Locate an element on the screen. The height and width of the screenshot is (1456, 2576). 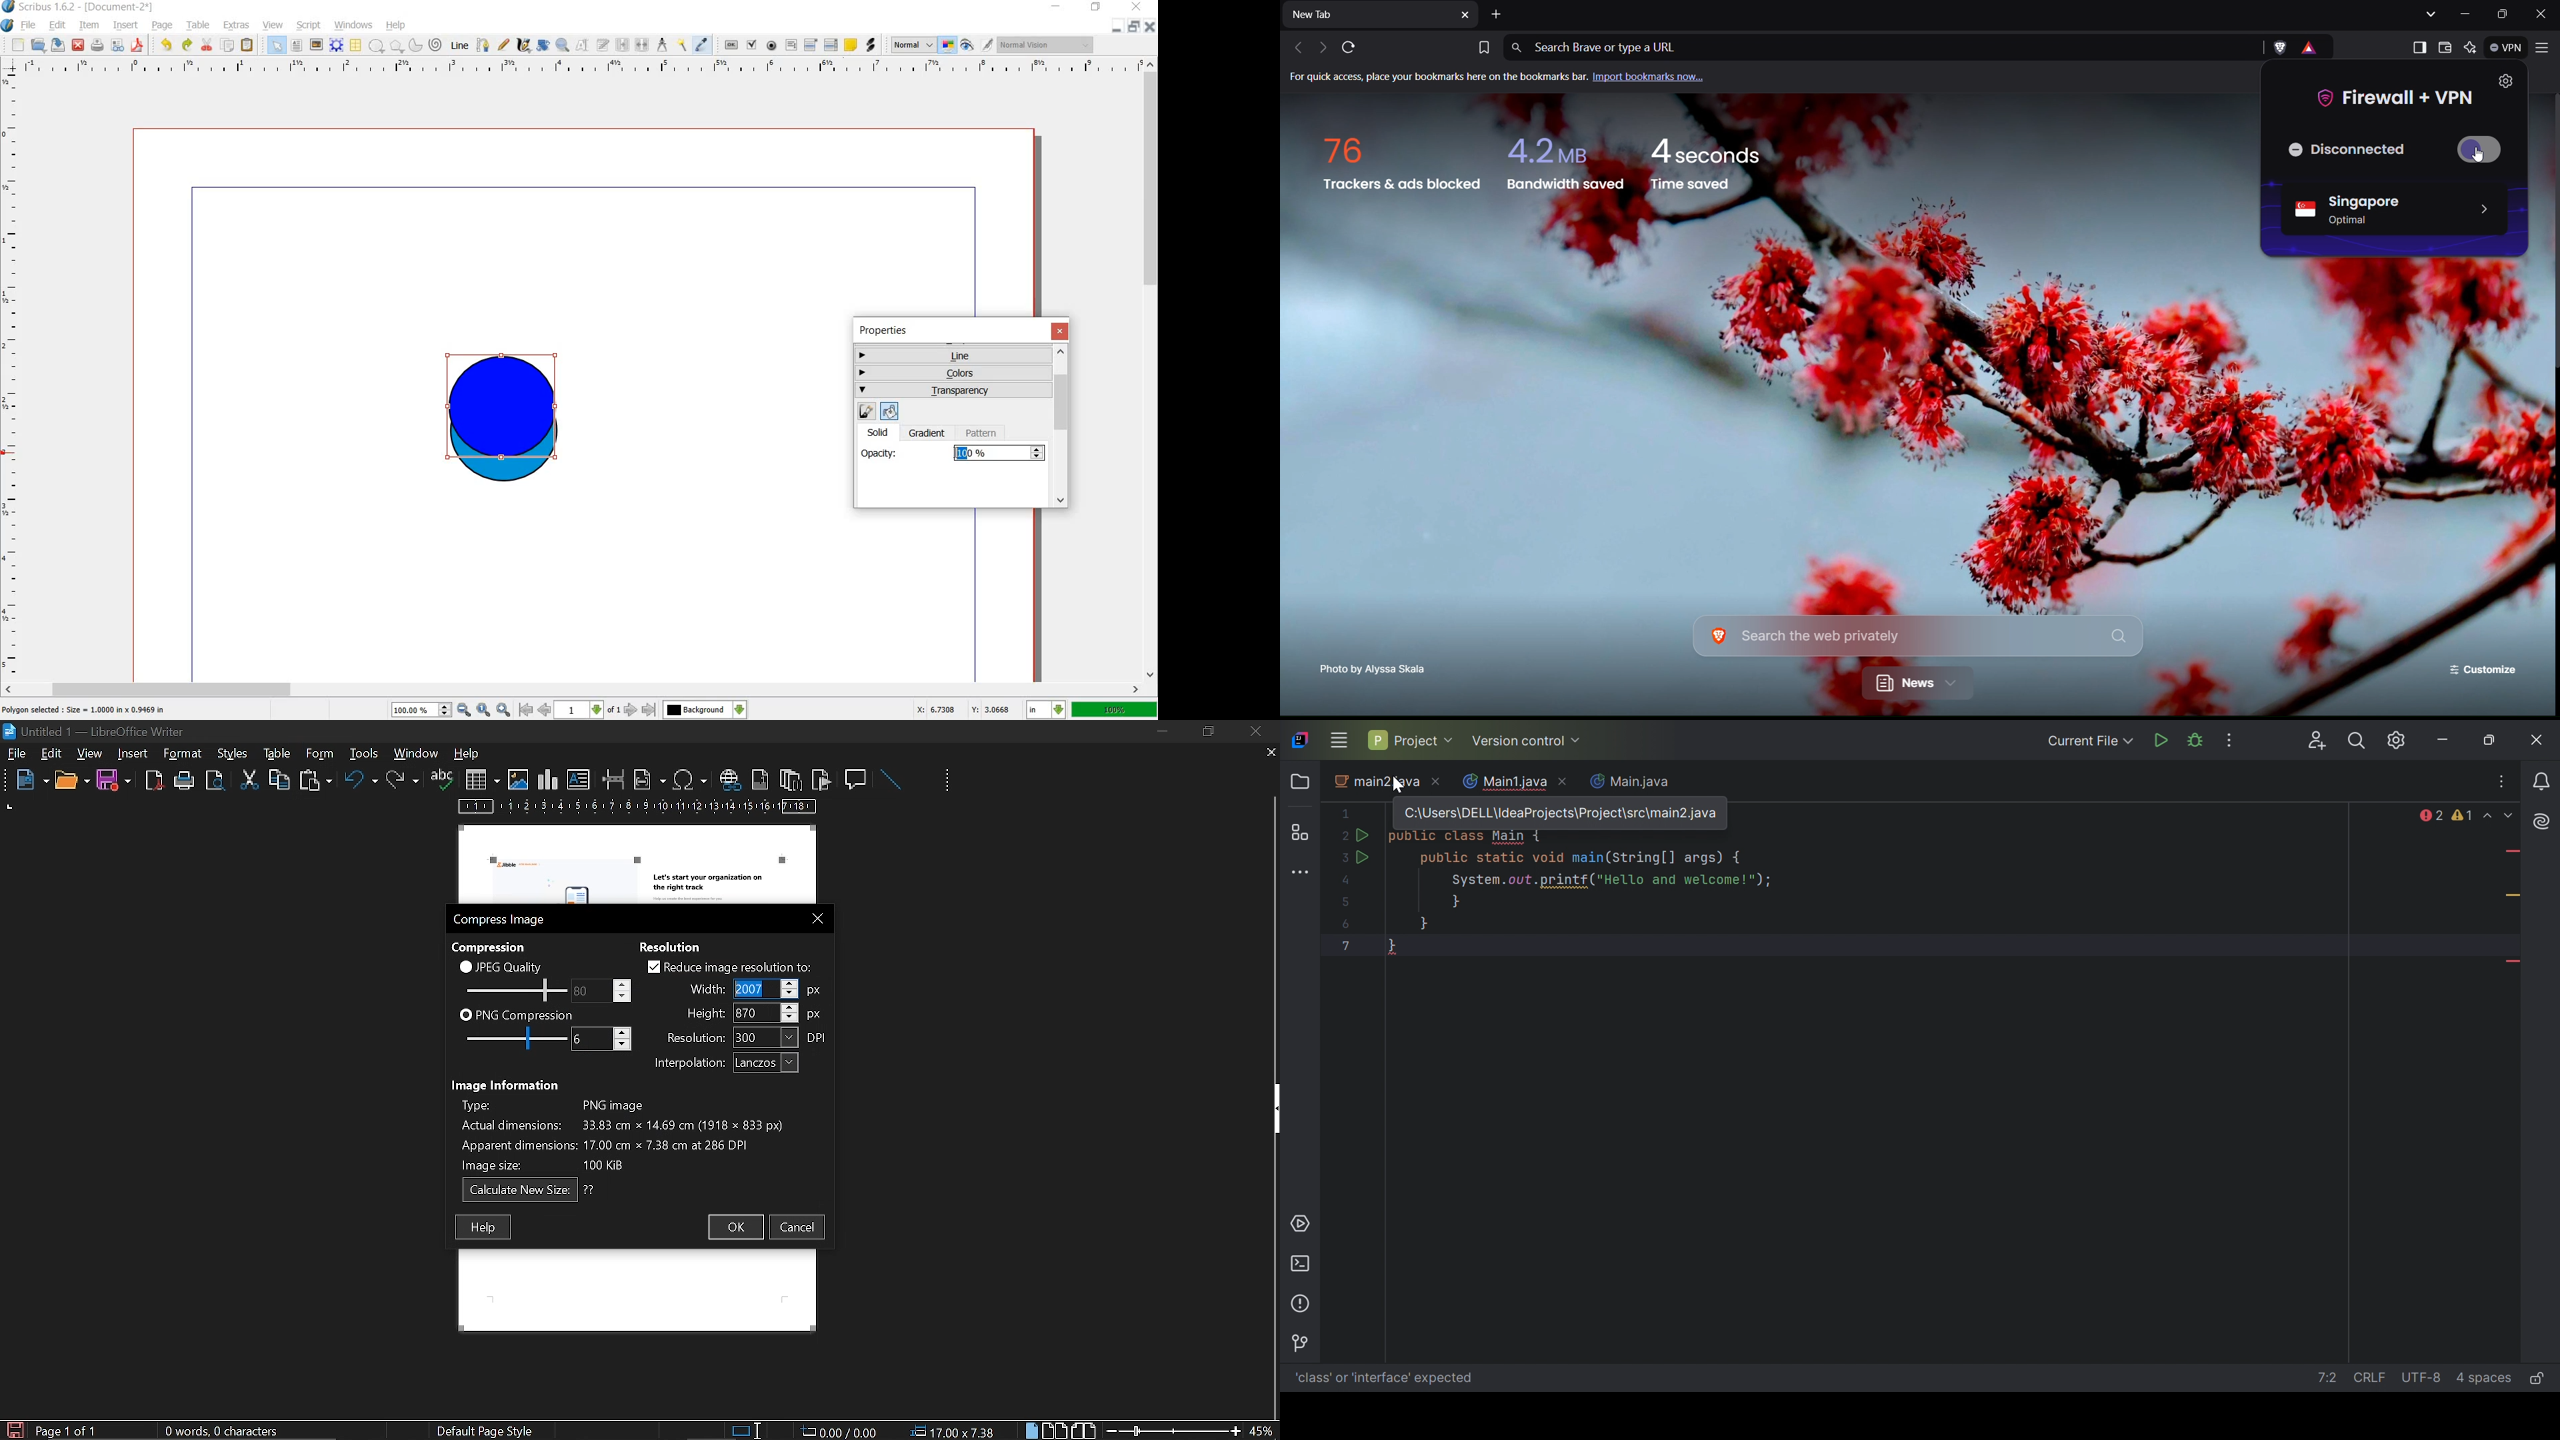
book view is located at coordinates (1082, 1429).